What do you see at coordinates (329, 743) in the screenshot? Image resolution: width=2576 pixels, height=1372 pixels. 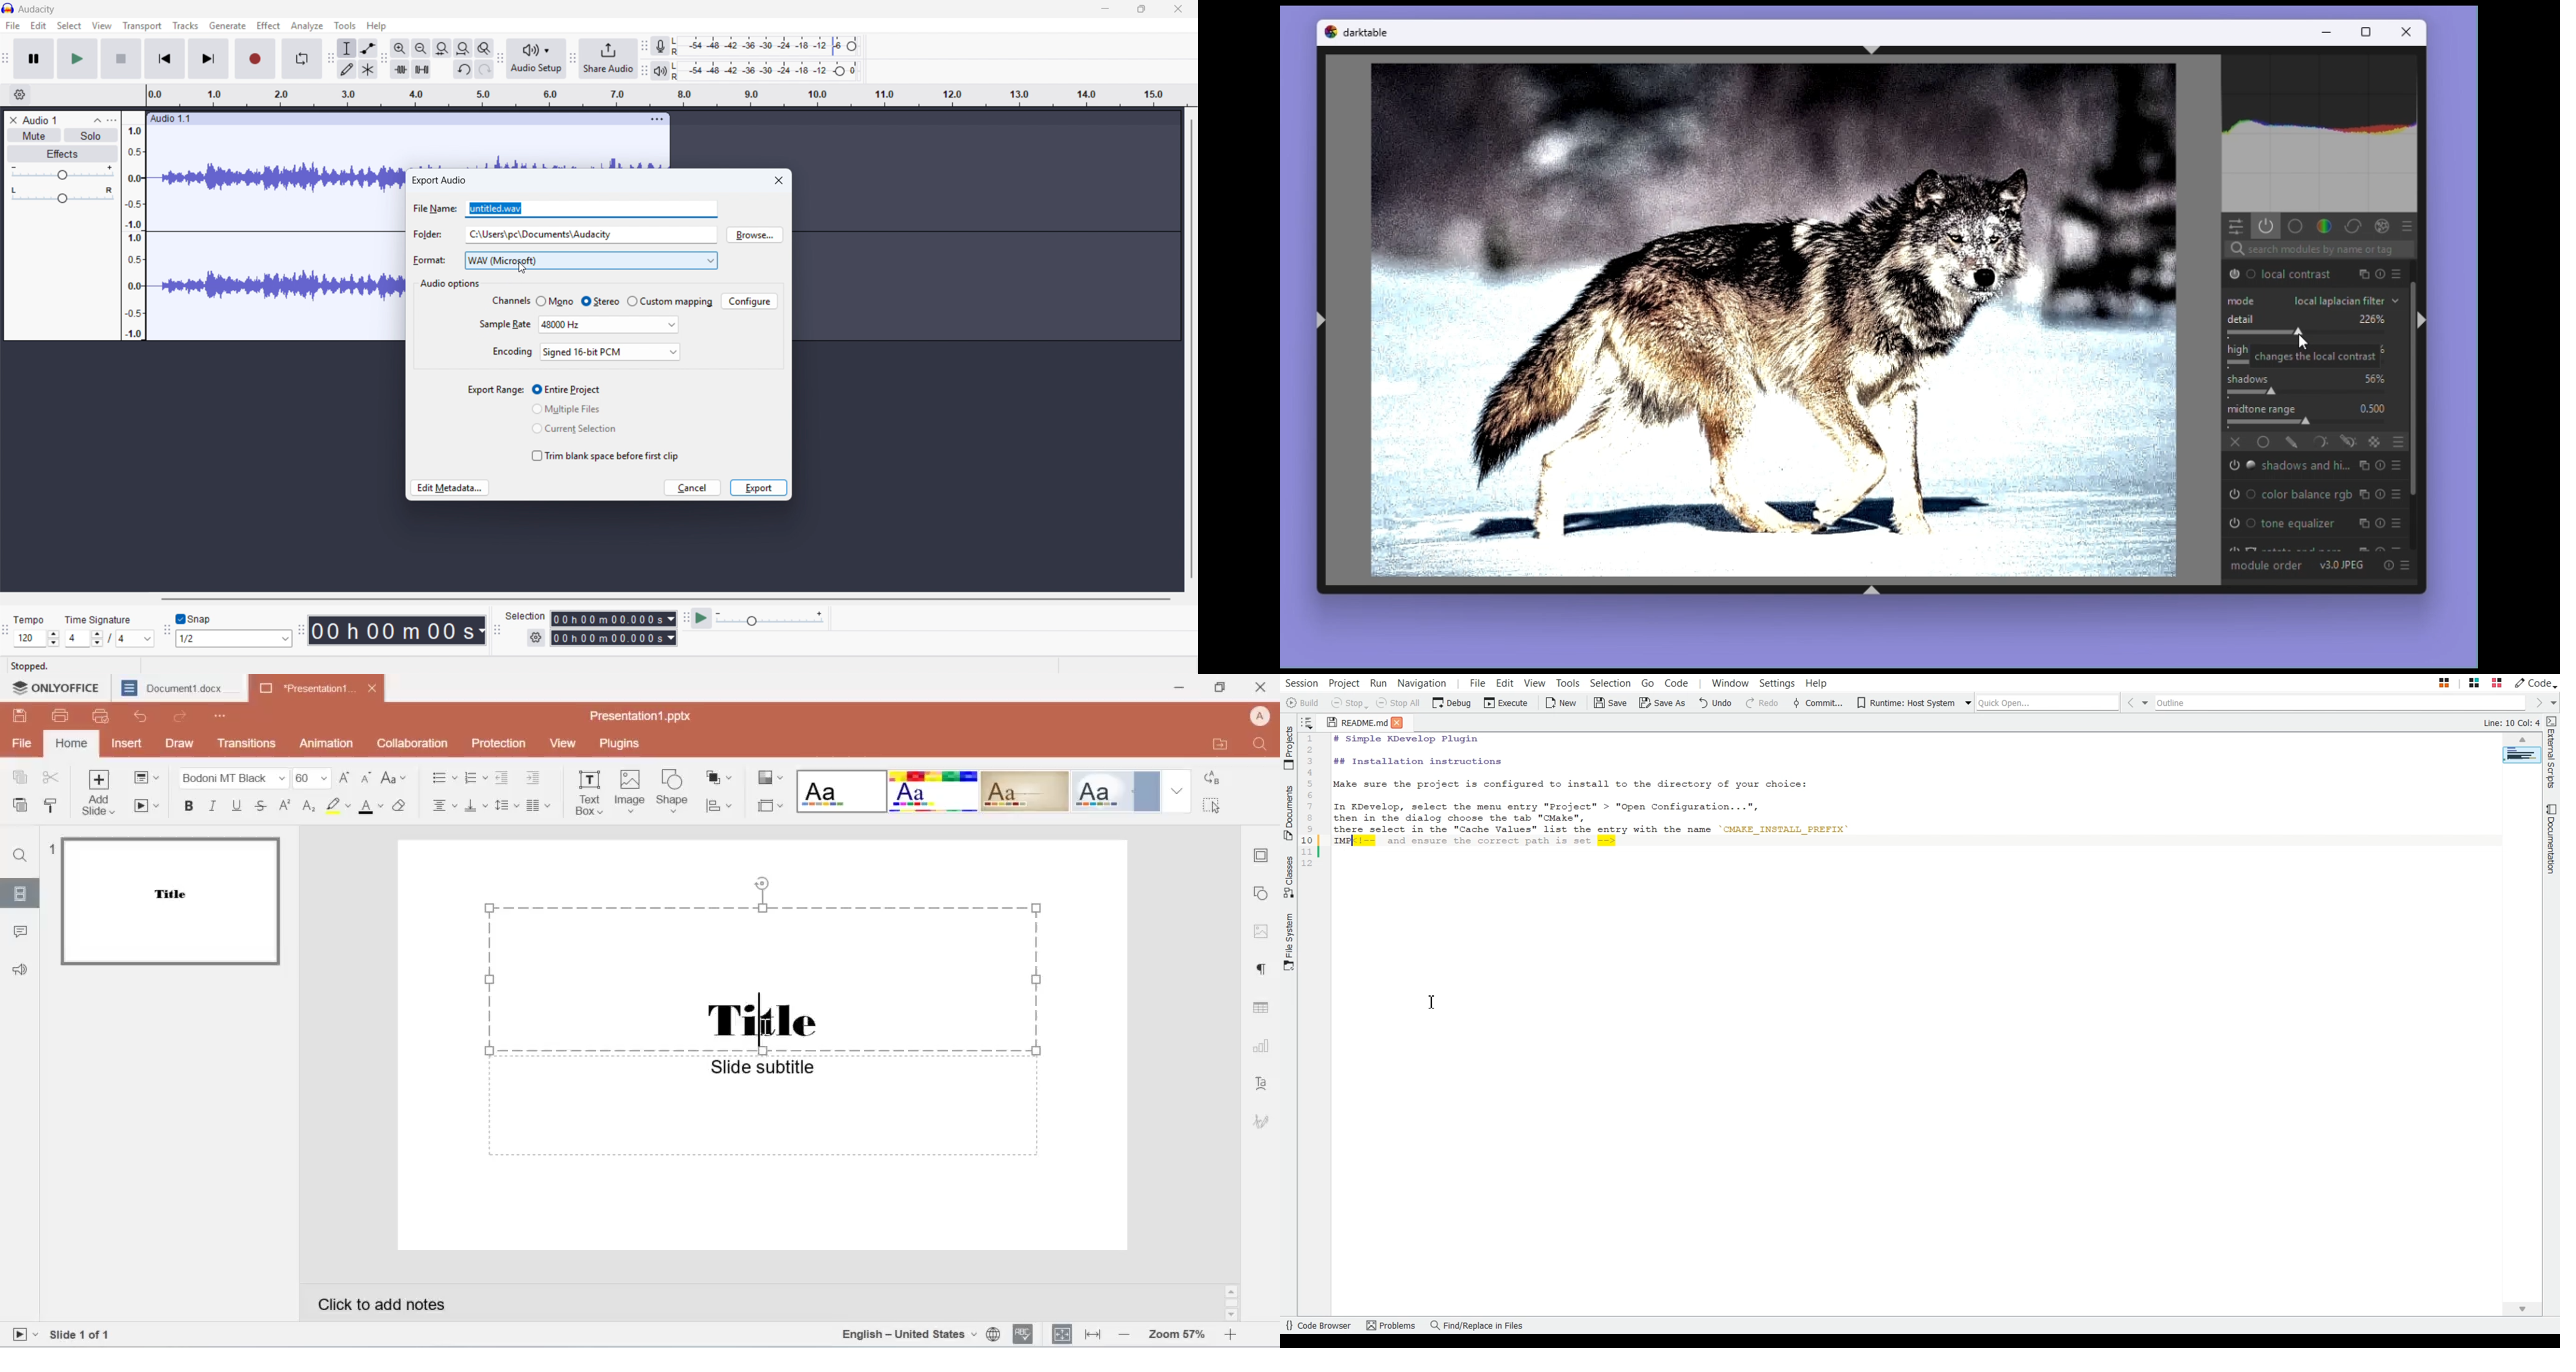 I see `animation` at bounding box center [329, 743].